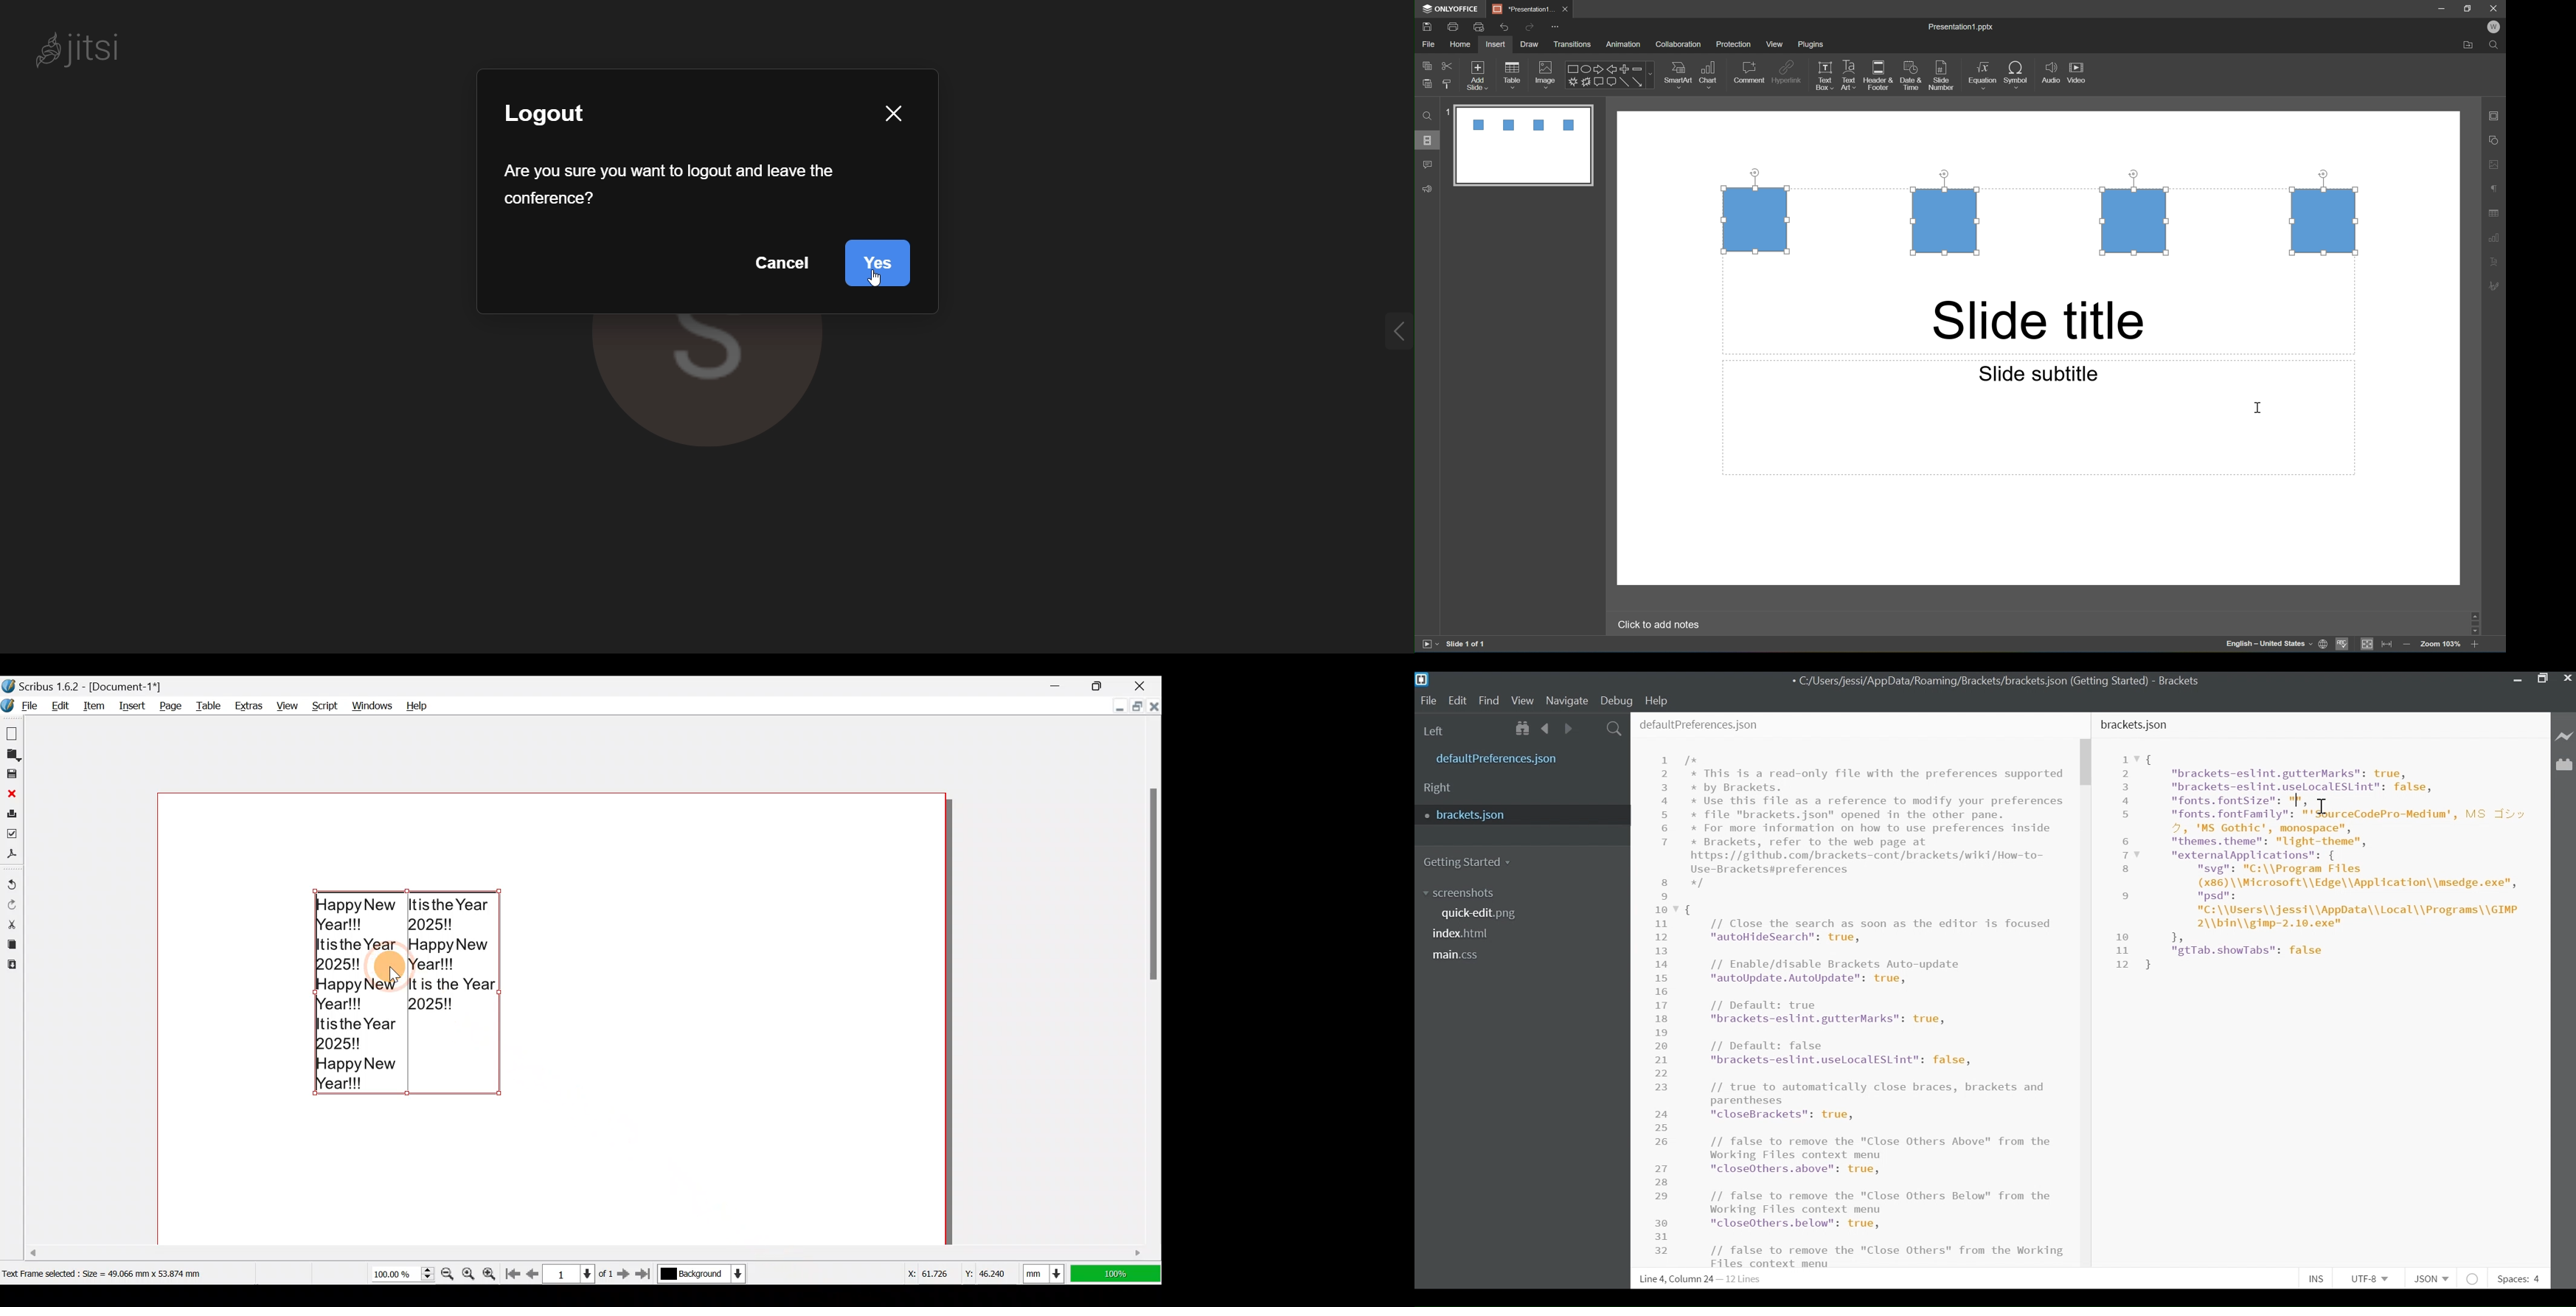  Describe the element at coordinates (1496, 44) in the screenshot. I see `insert` at that location.